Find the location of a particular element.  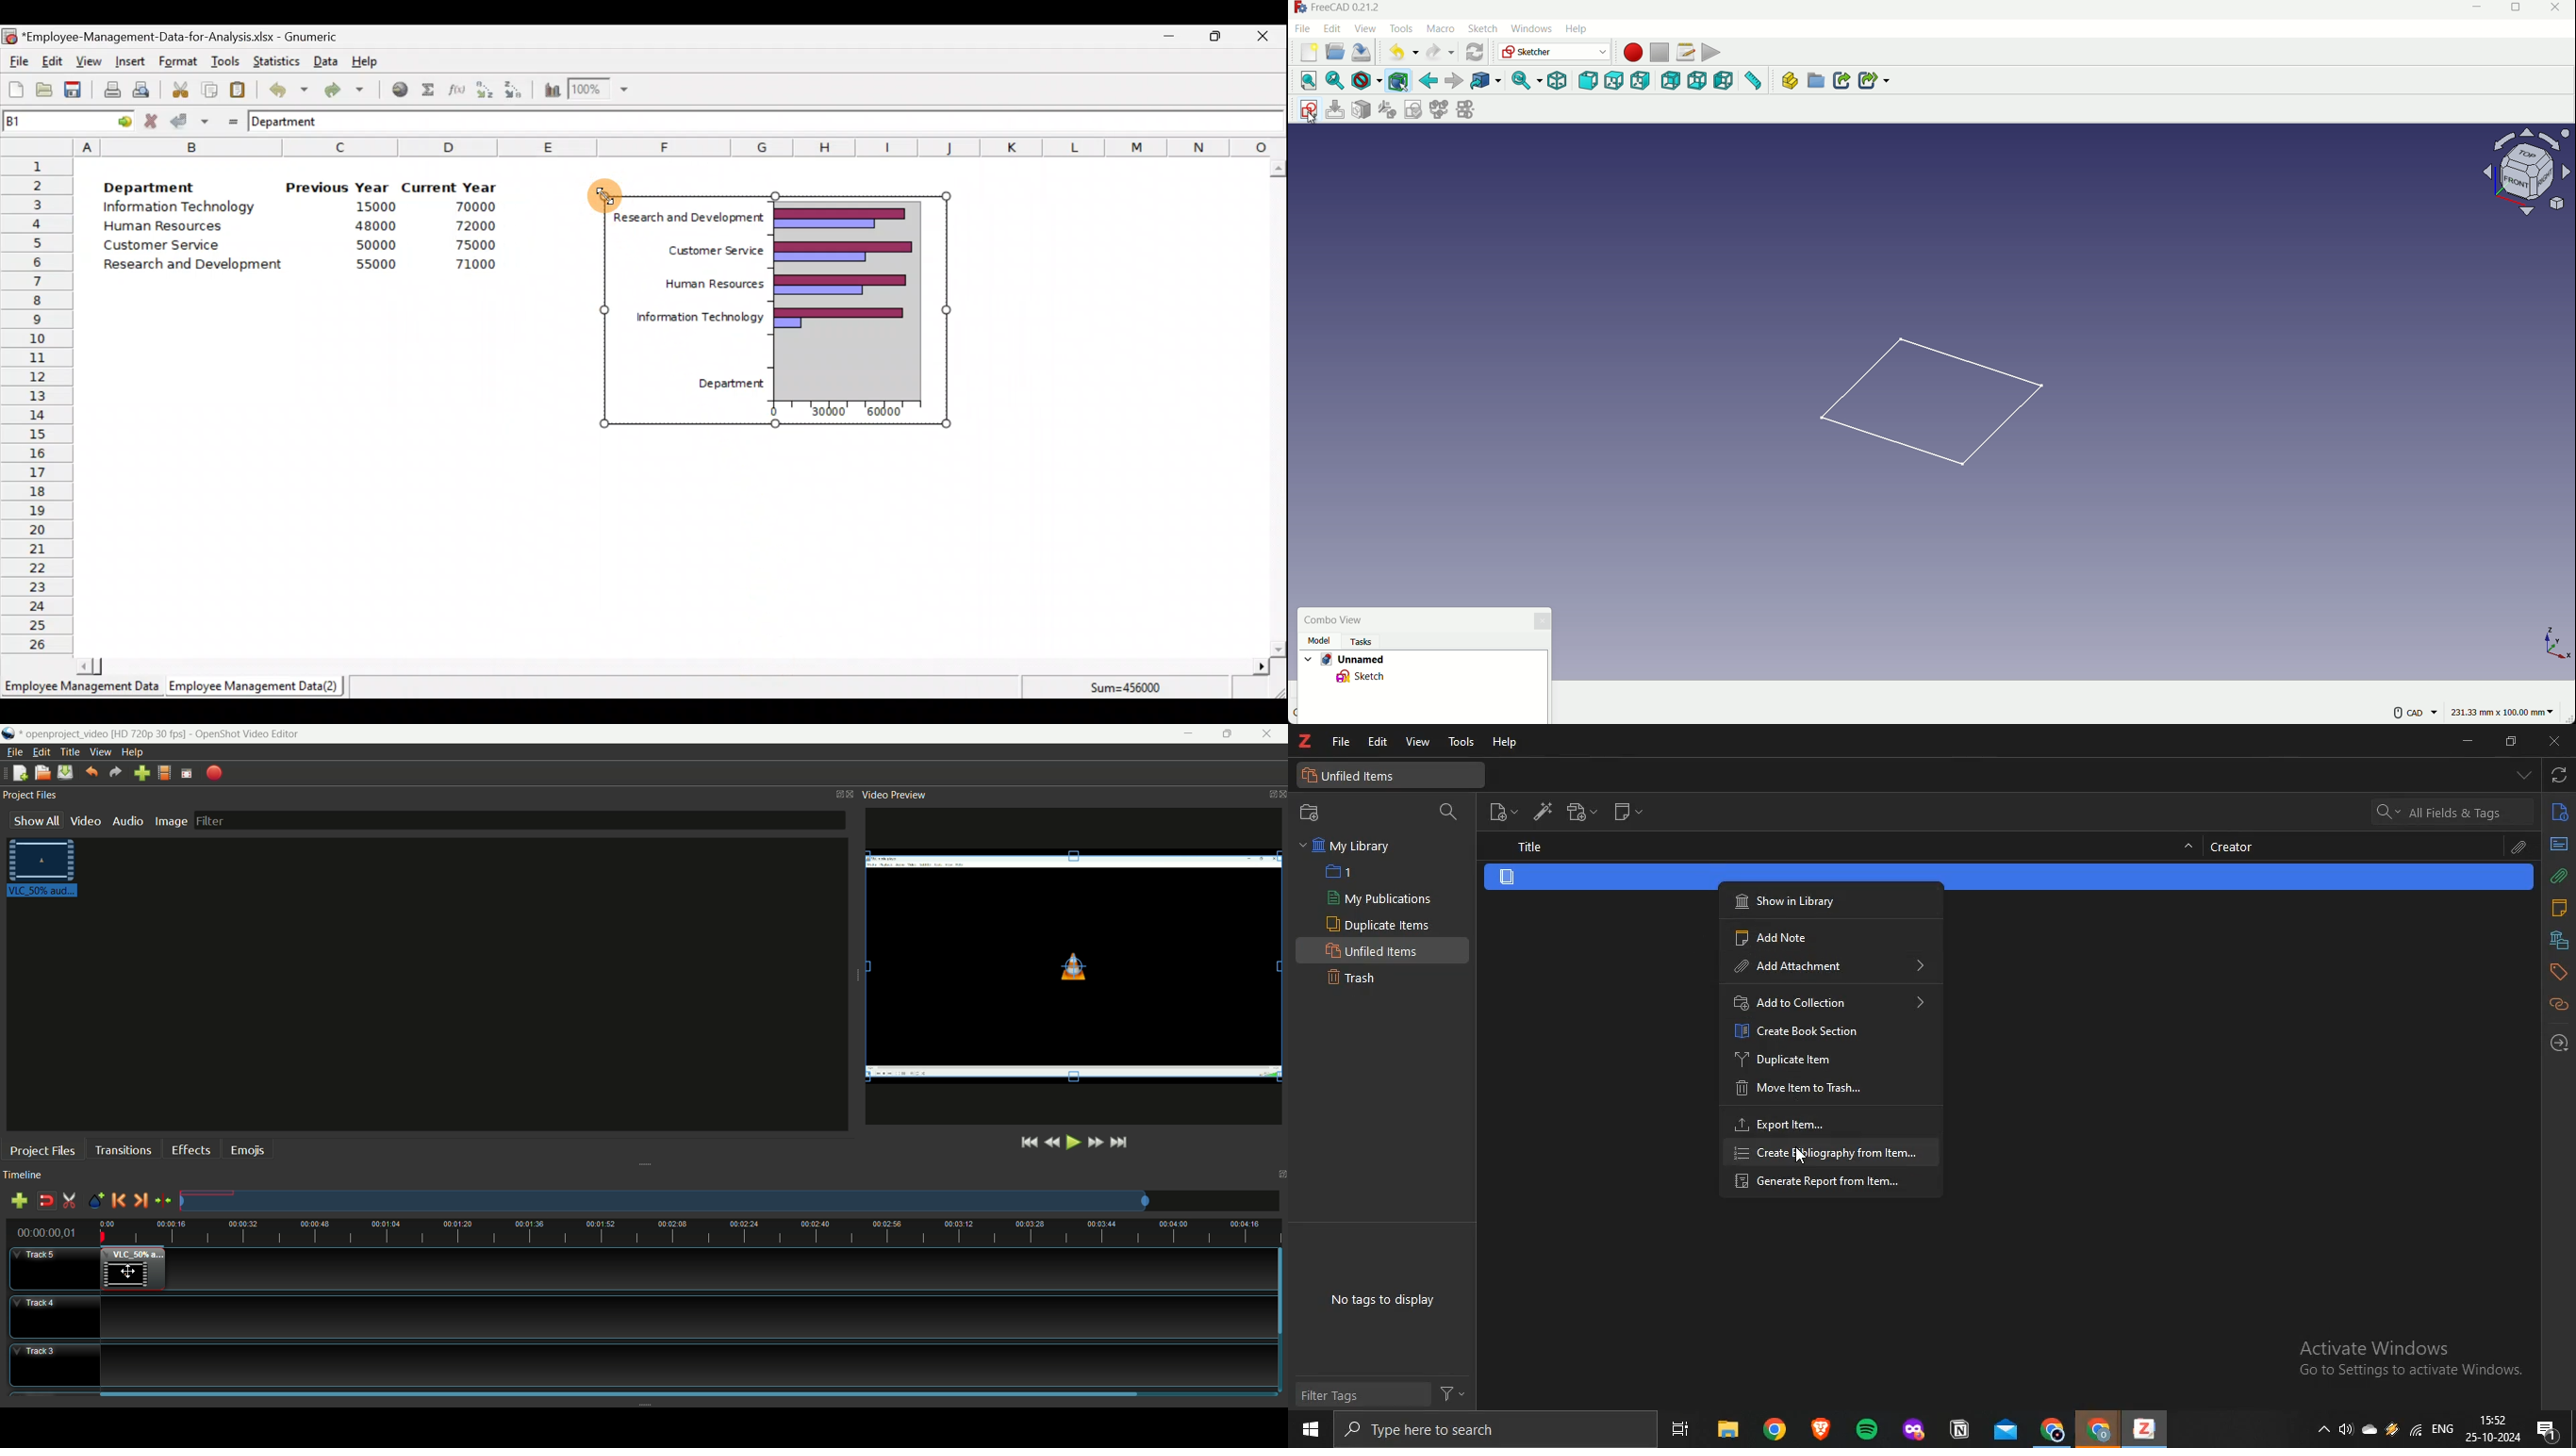

right view is located at coordinates (1641, 81).